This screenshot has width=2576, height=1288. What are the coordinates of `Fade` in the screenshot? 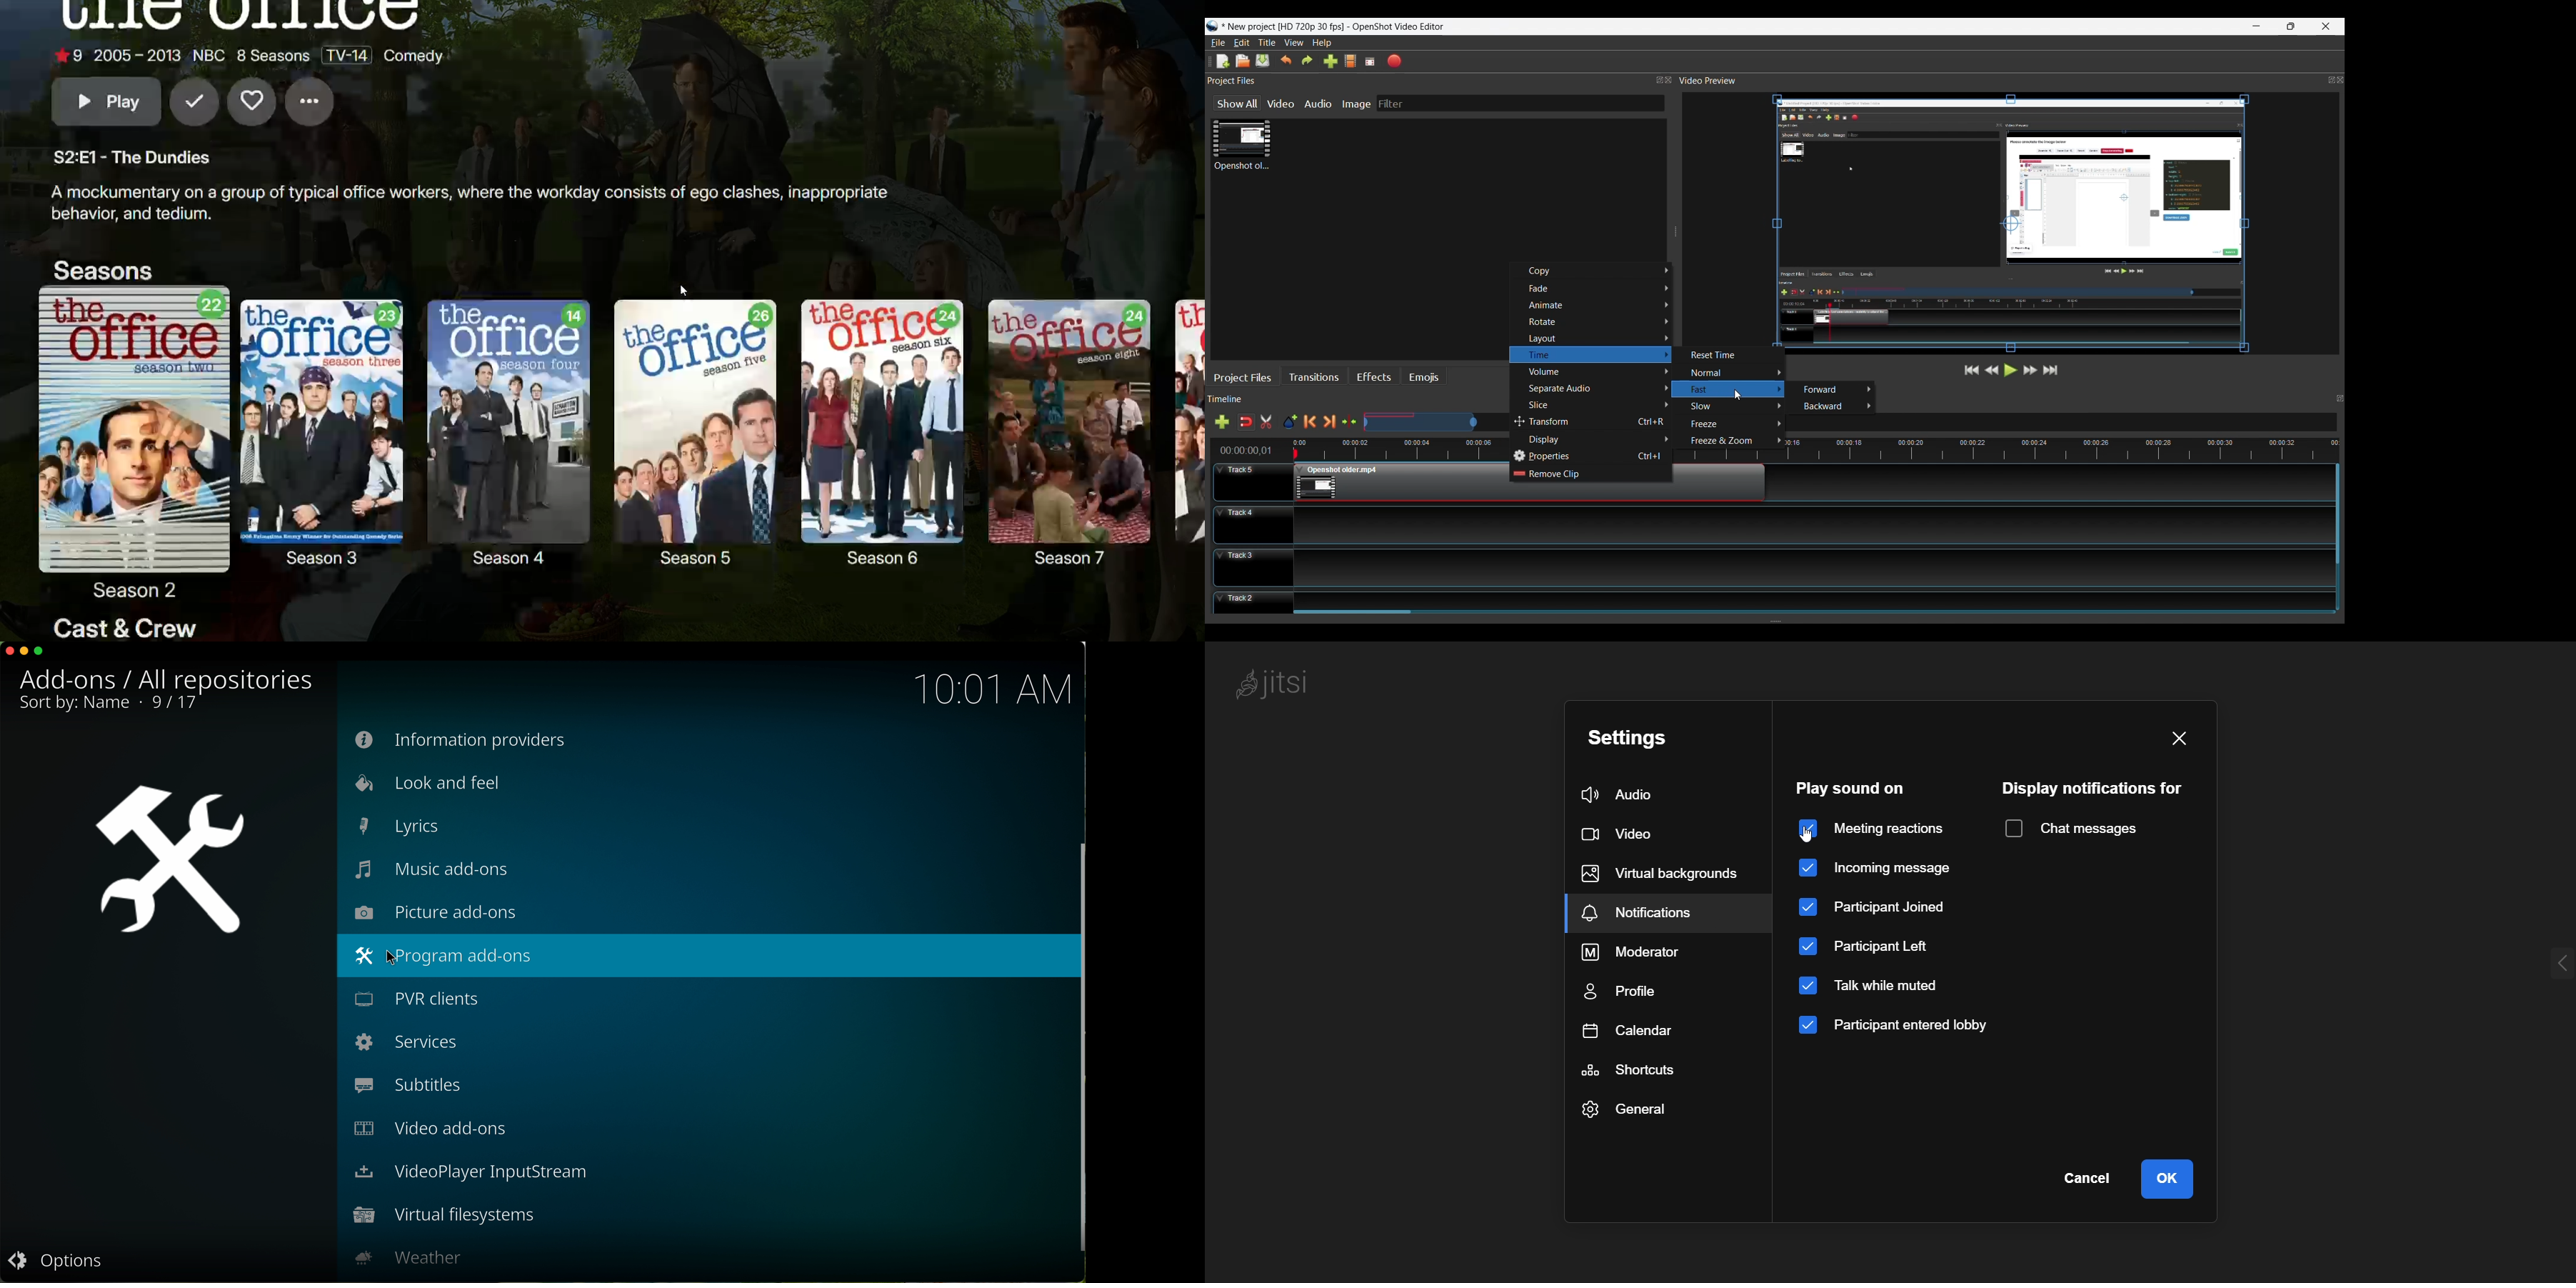 It's located at (1599, 289).